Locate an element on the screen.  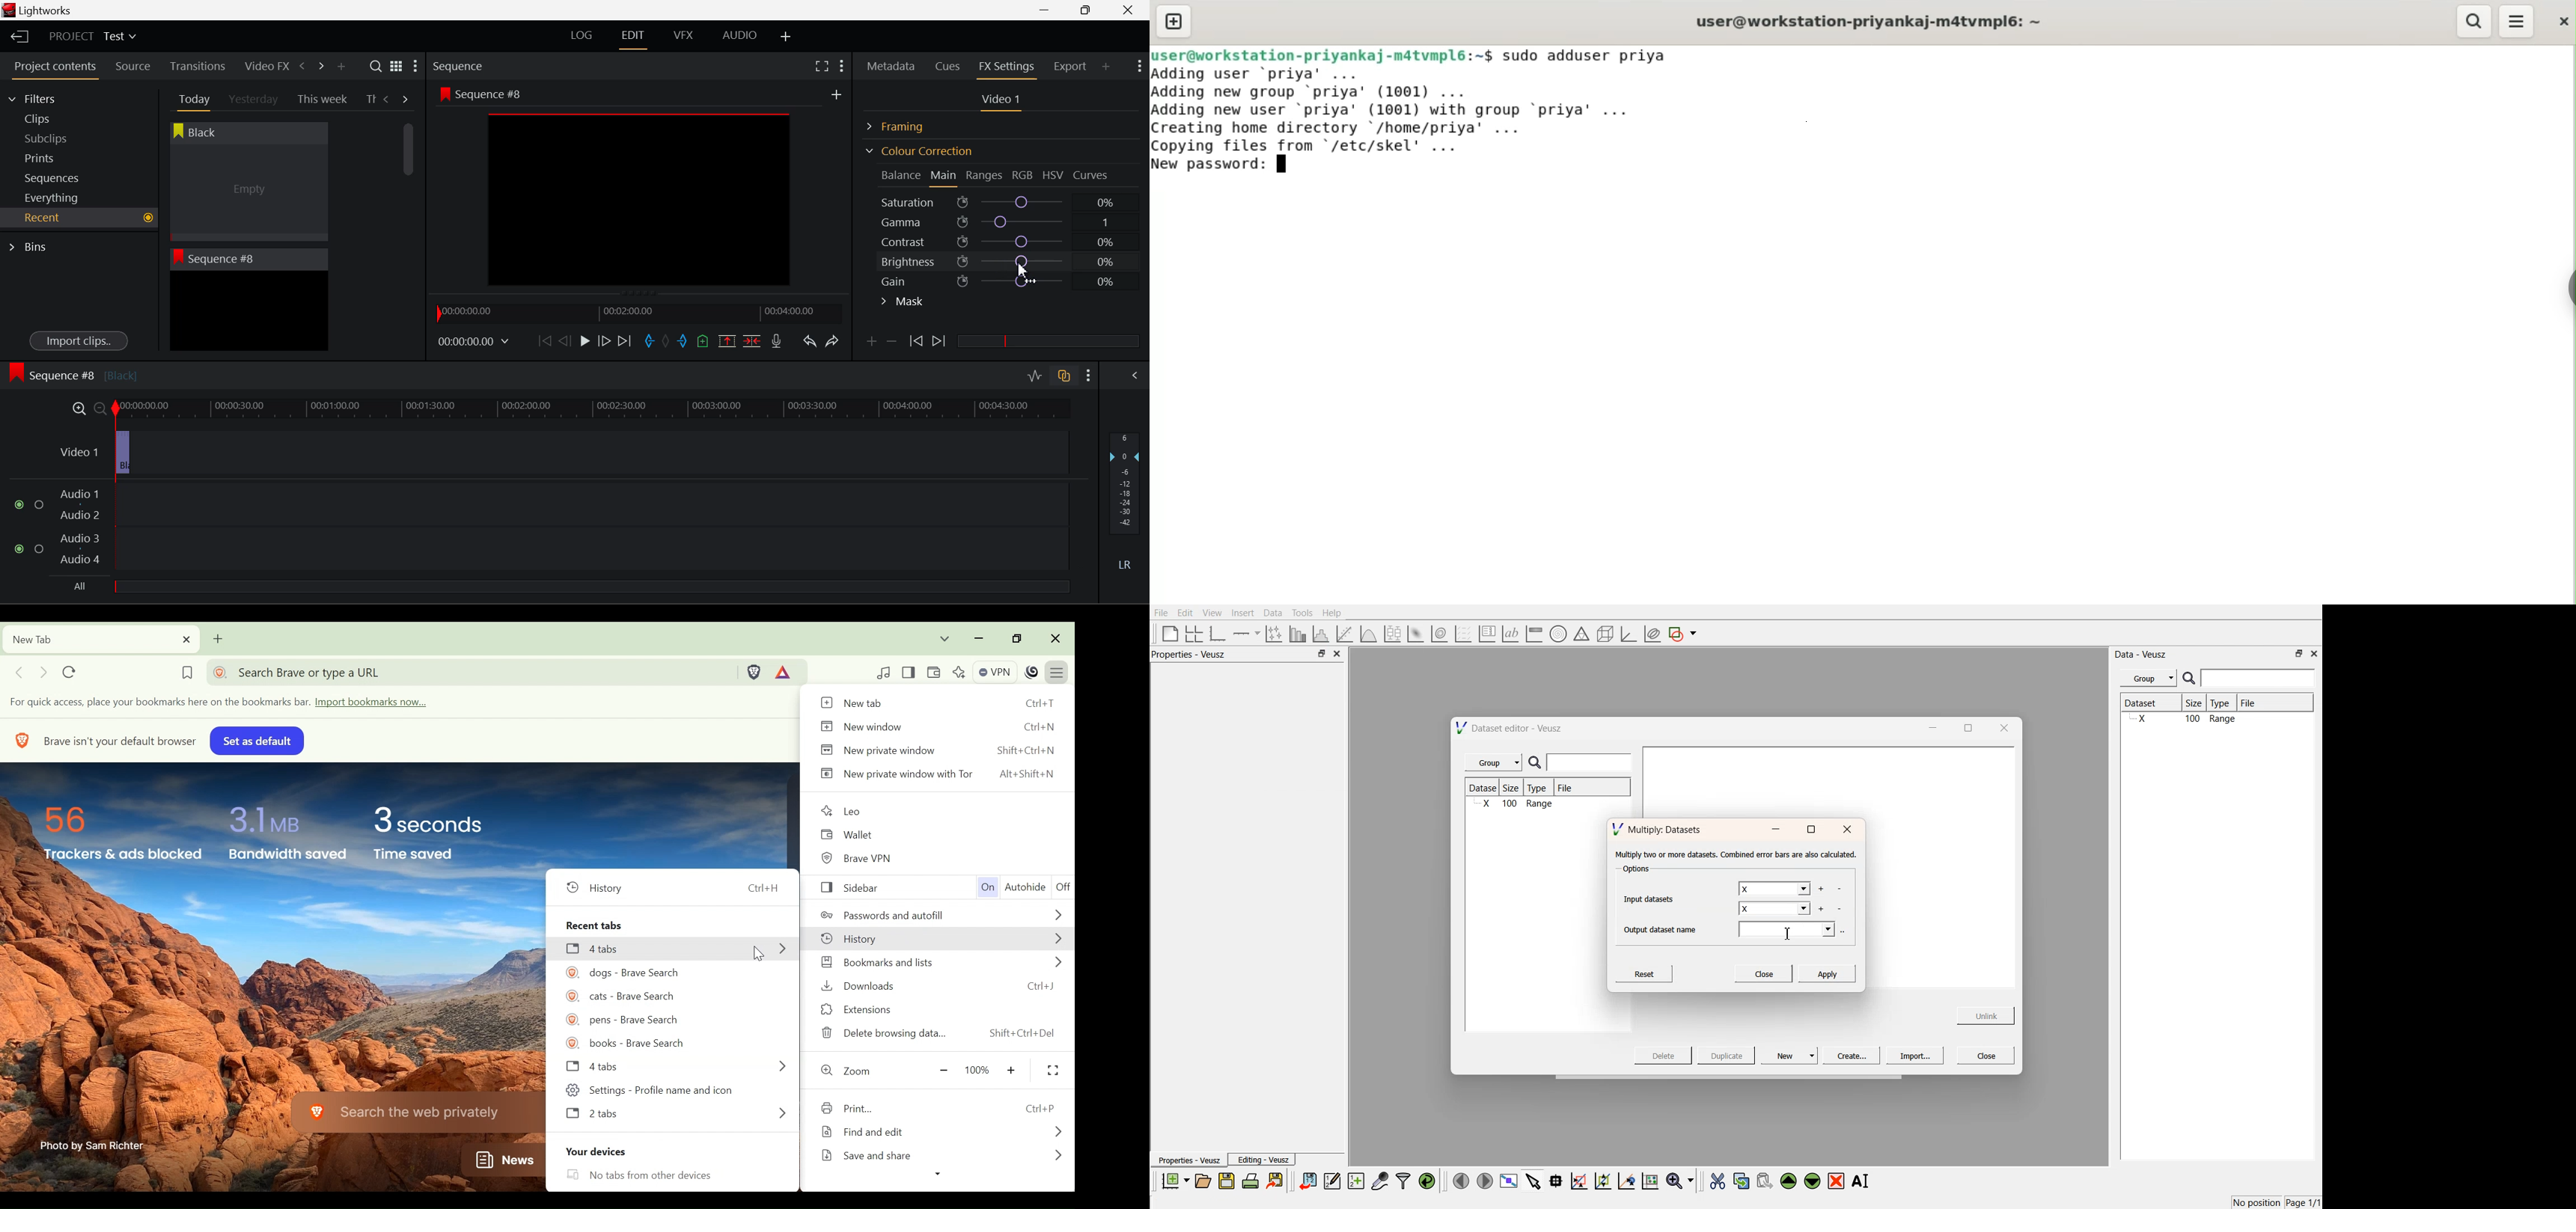
Previous keyframe is located at coordinates (915, 342).